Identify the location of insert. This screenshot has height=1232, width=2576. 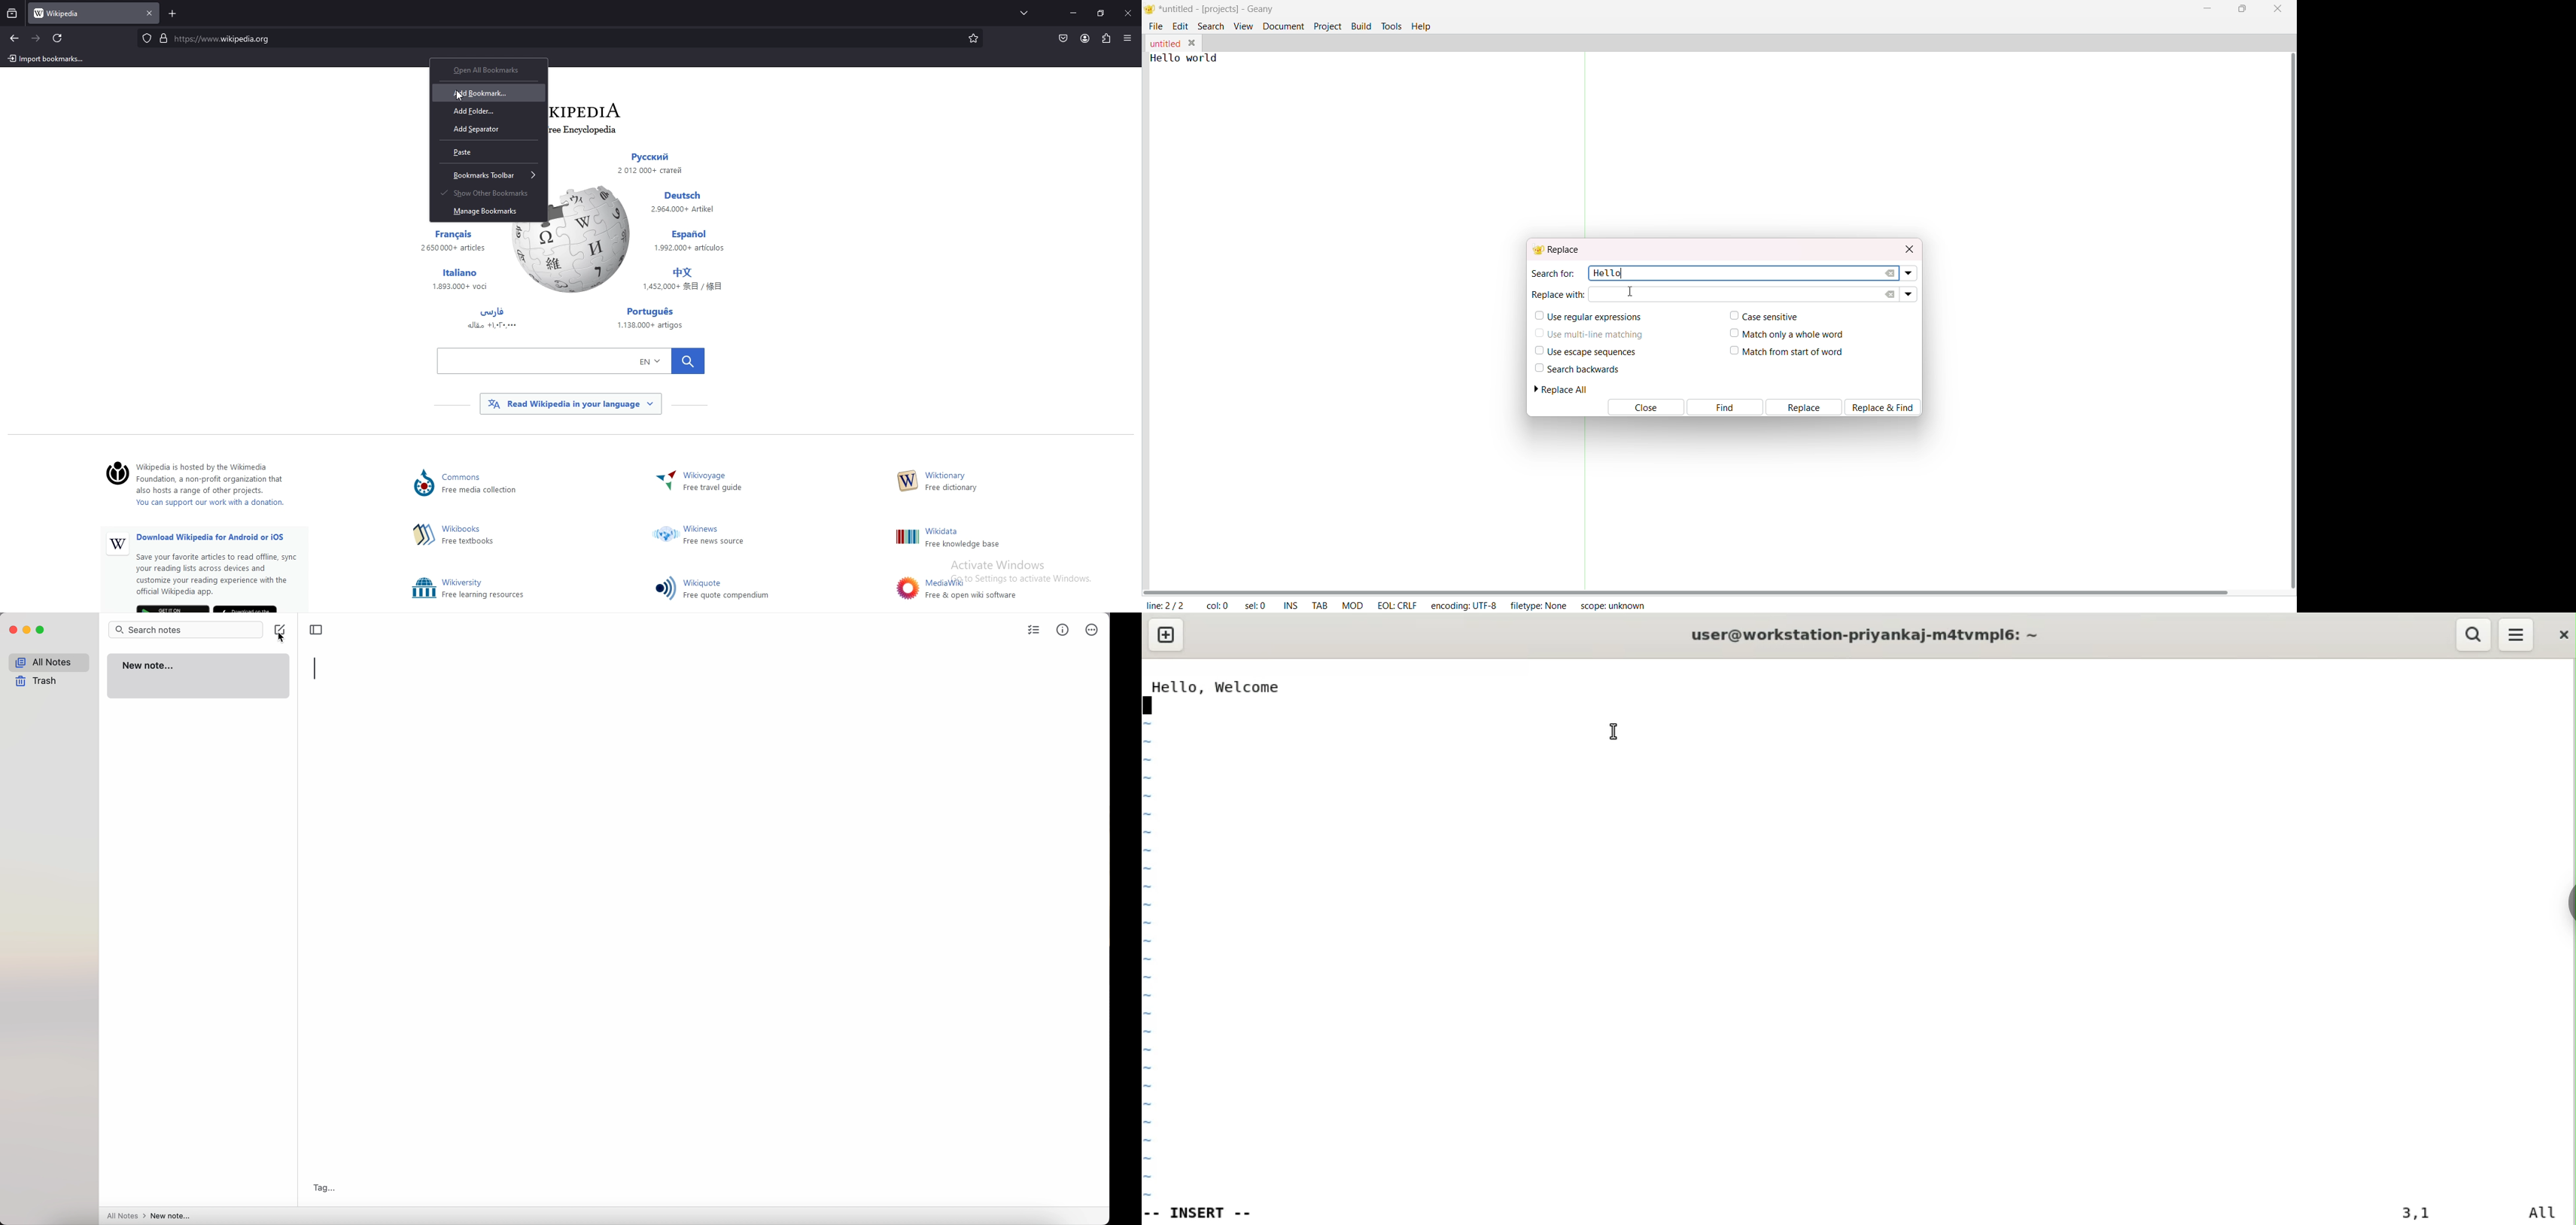
(1208, 1211).